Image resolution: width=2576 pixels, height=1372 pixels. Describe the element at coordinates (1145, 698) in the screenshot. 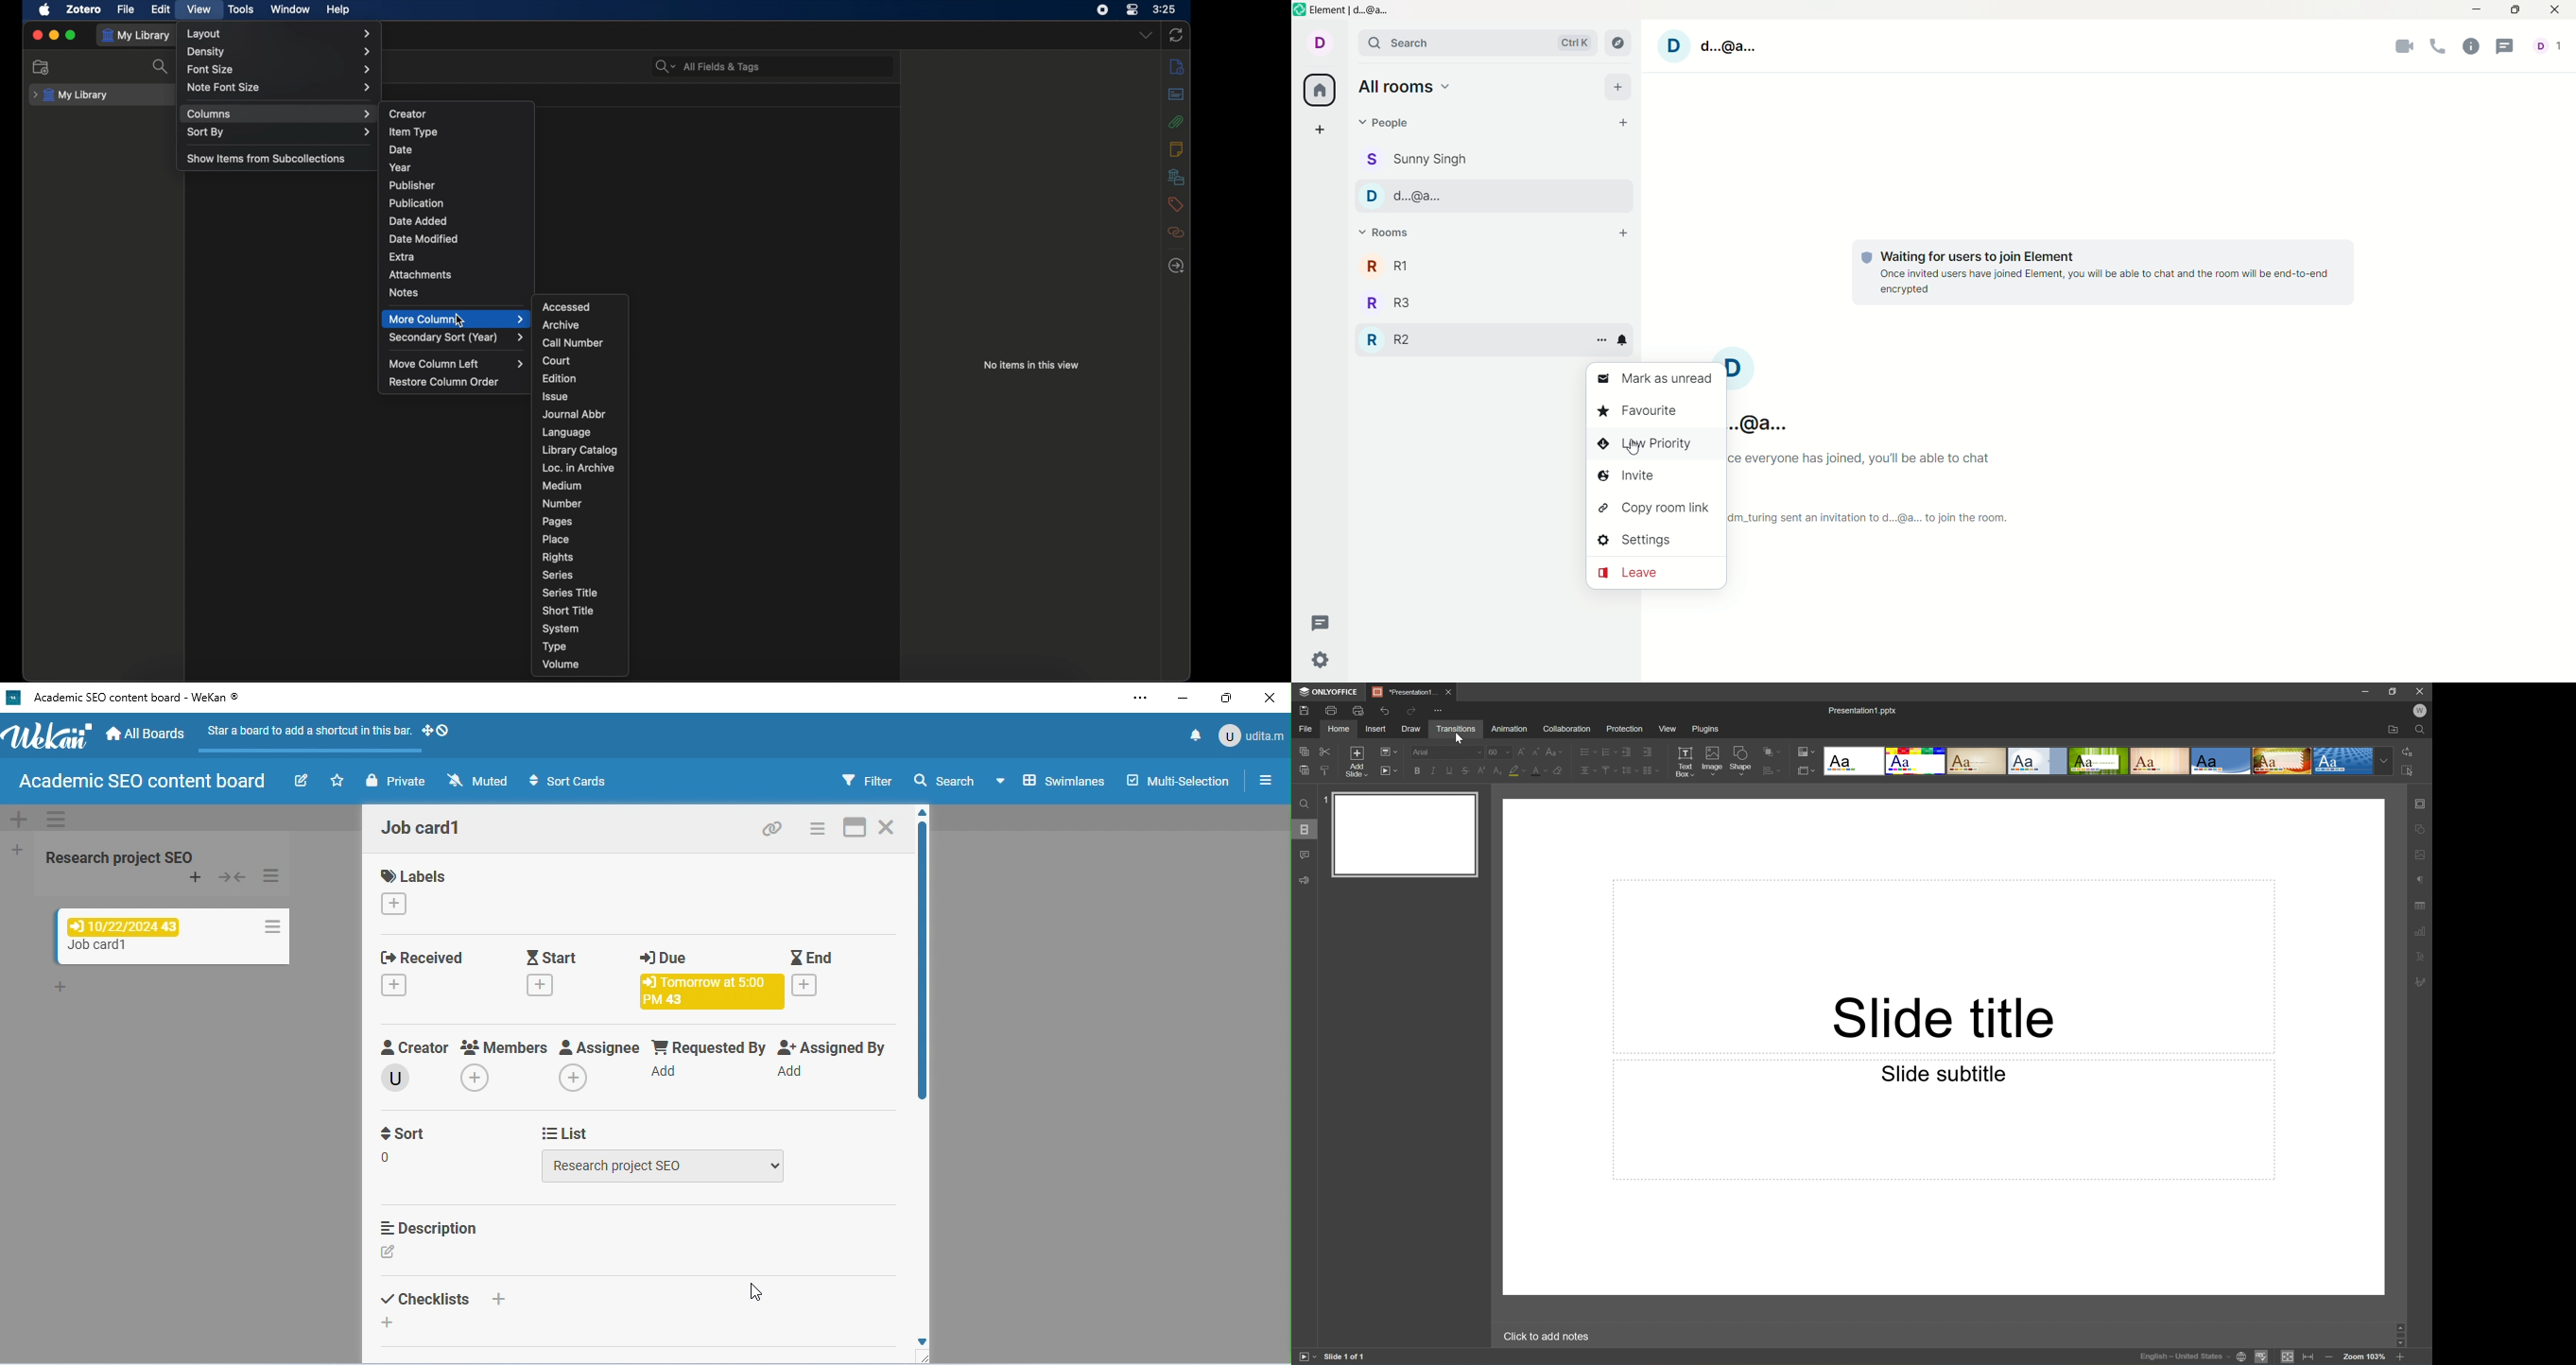

I see `settings and more` at that location.